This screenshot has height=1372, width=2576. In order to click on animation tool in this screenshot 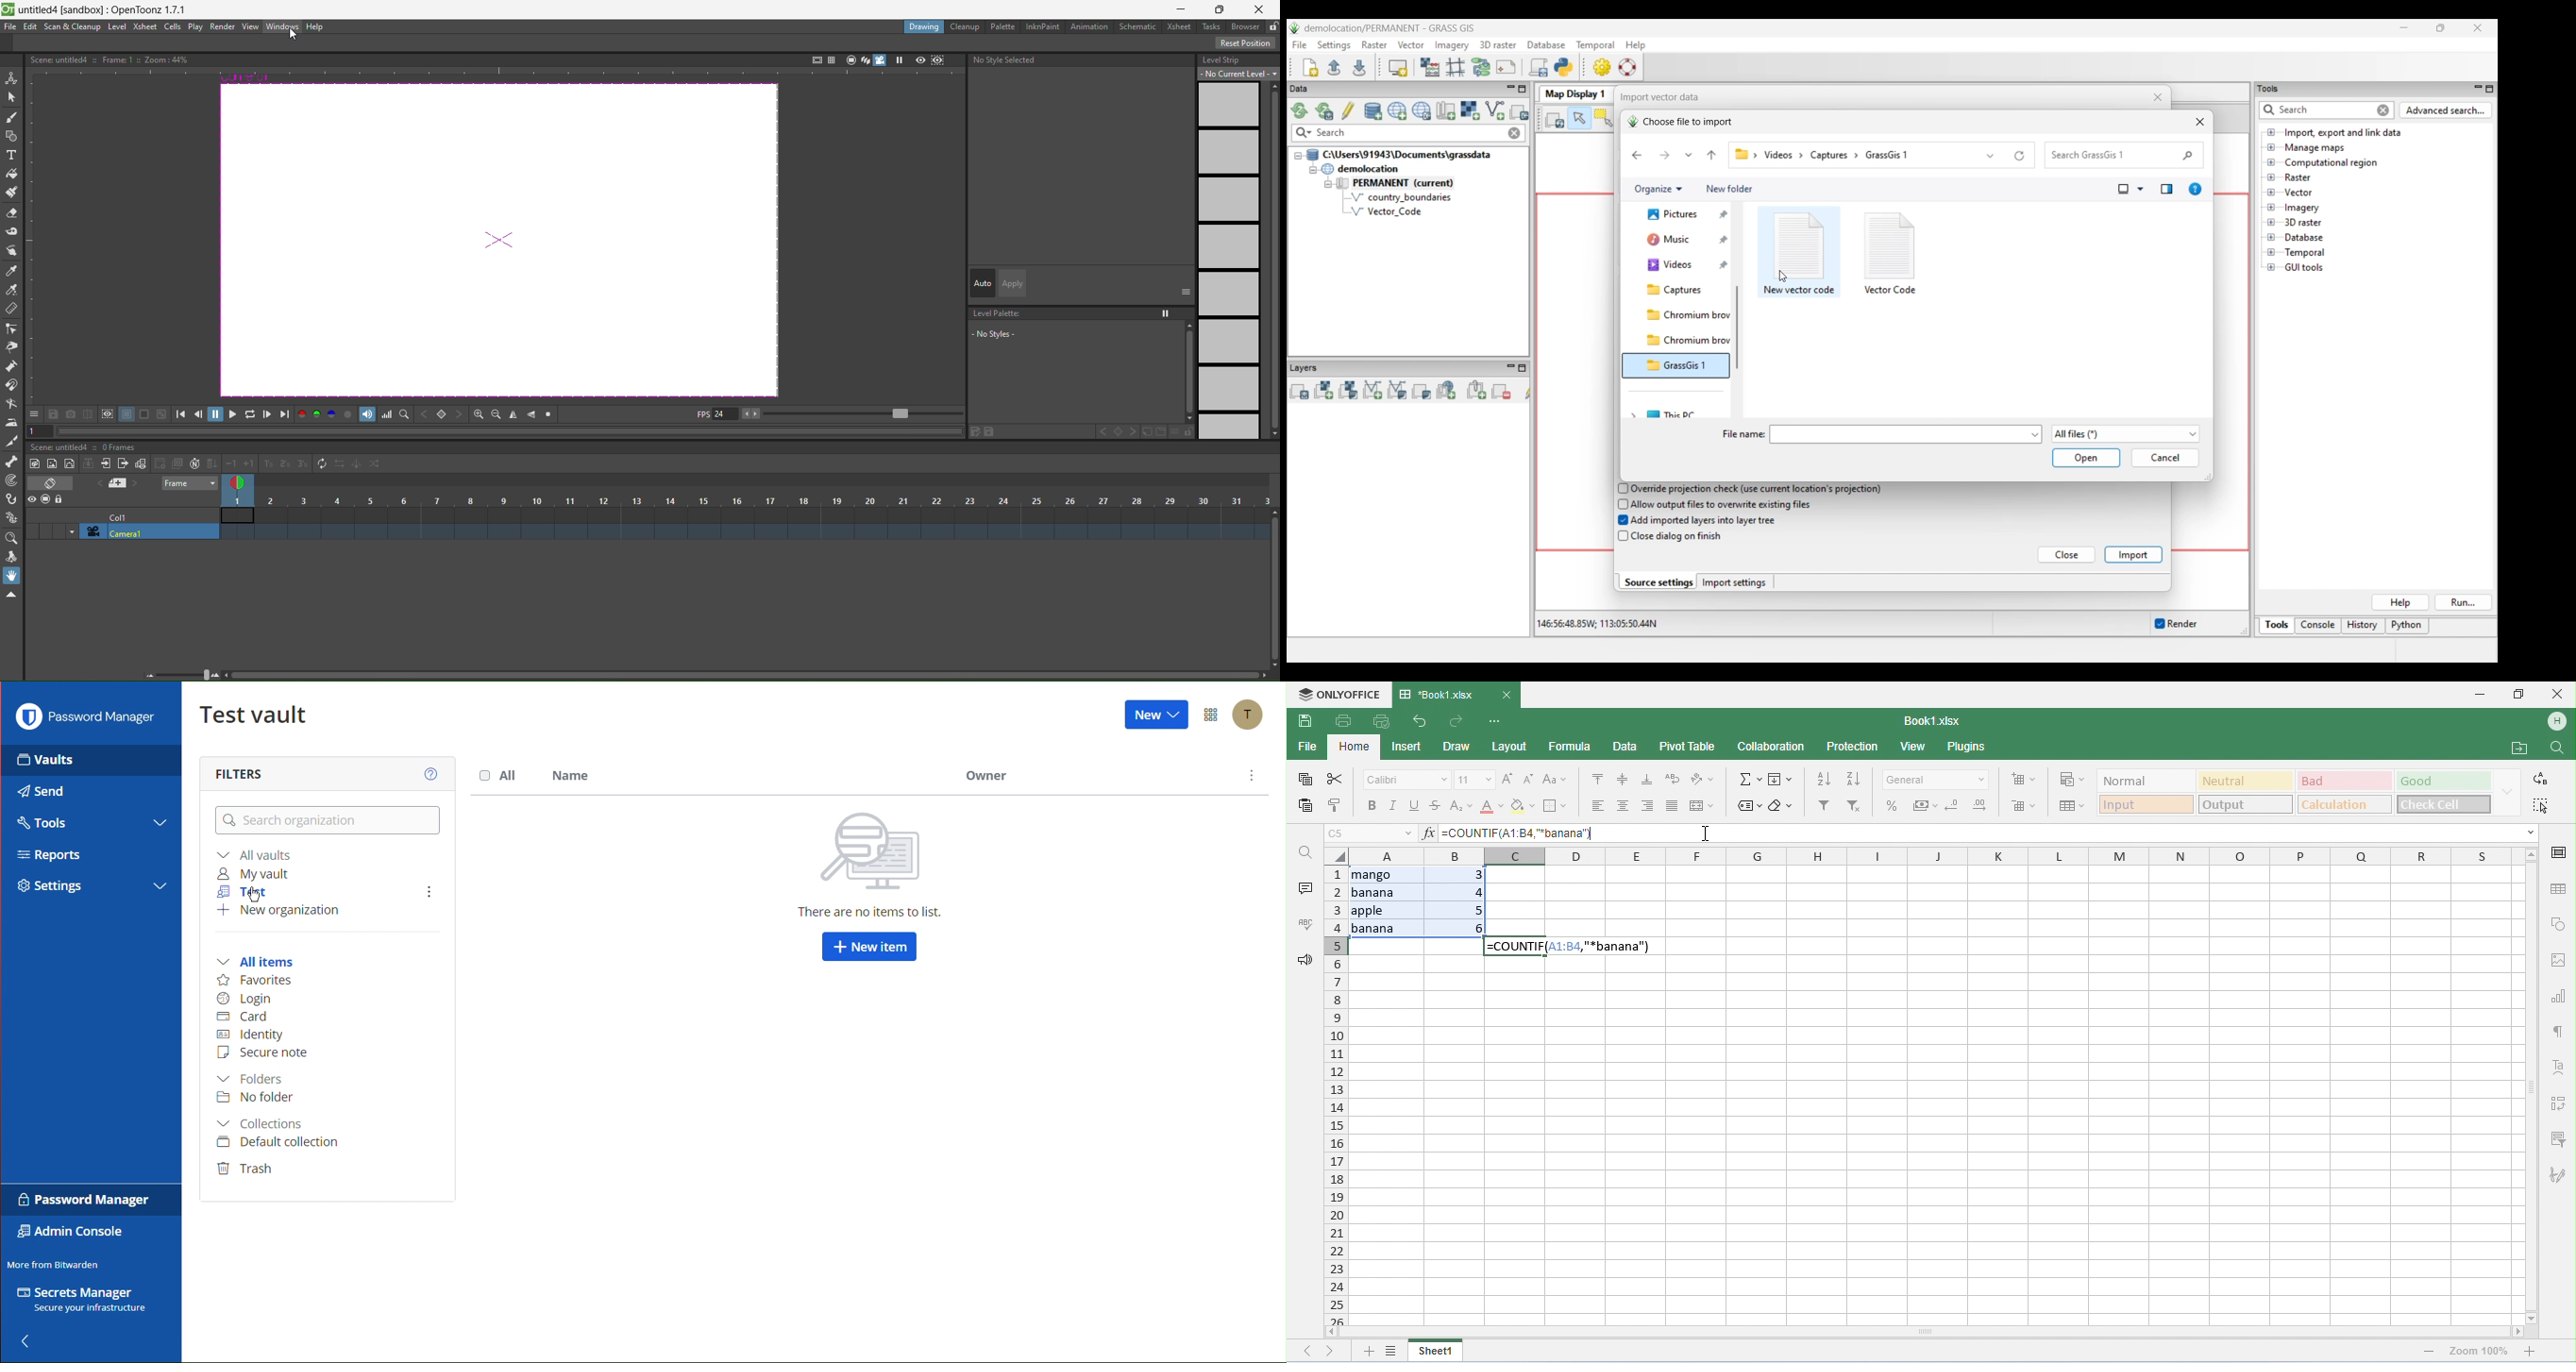, I will do `click(11, 77)`.